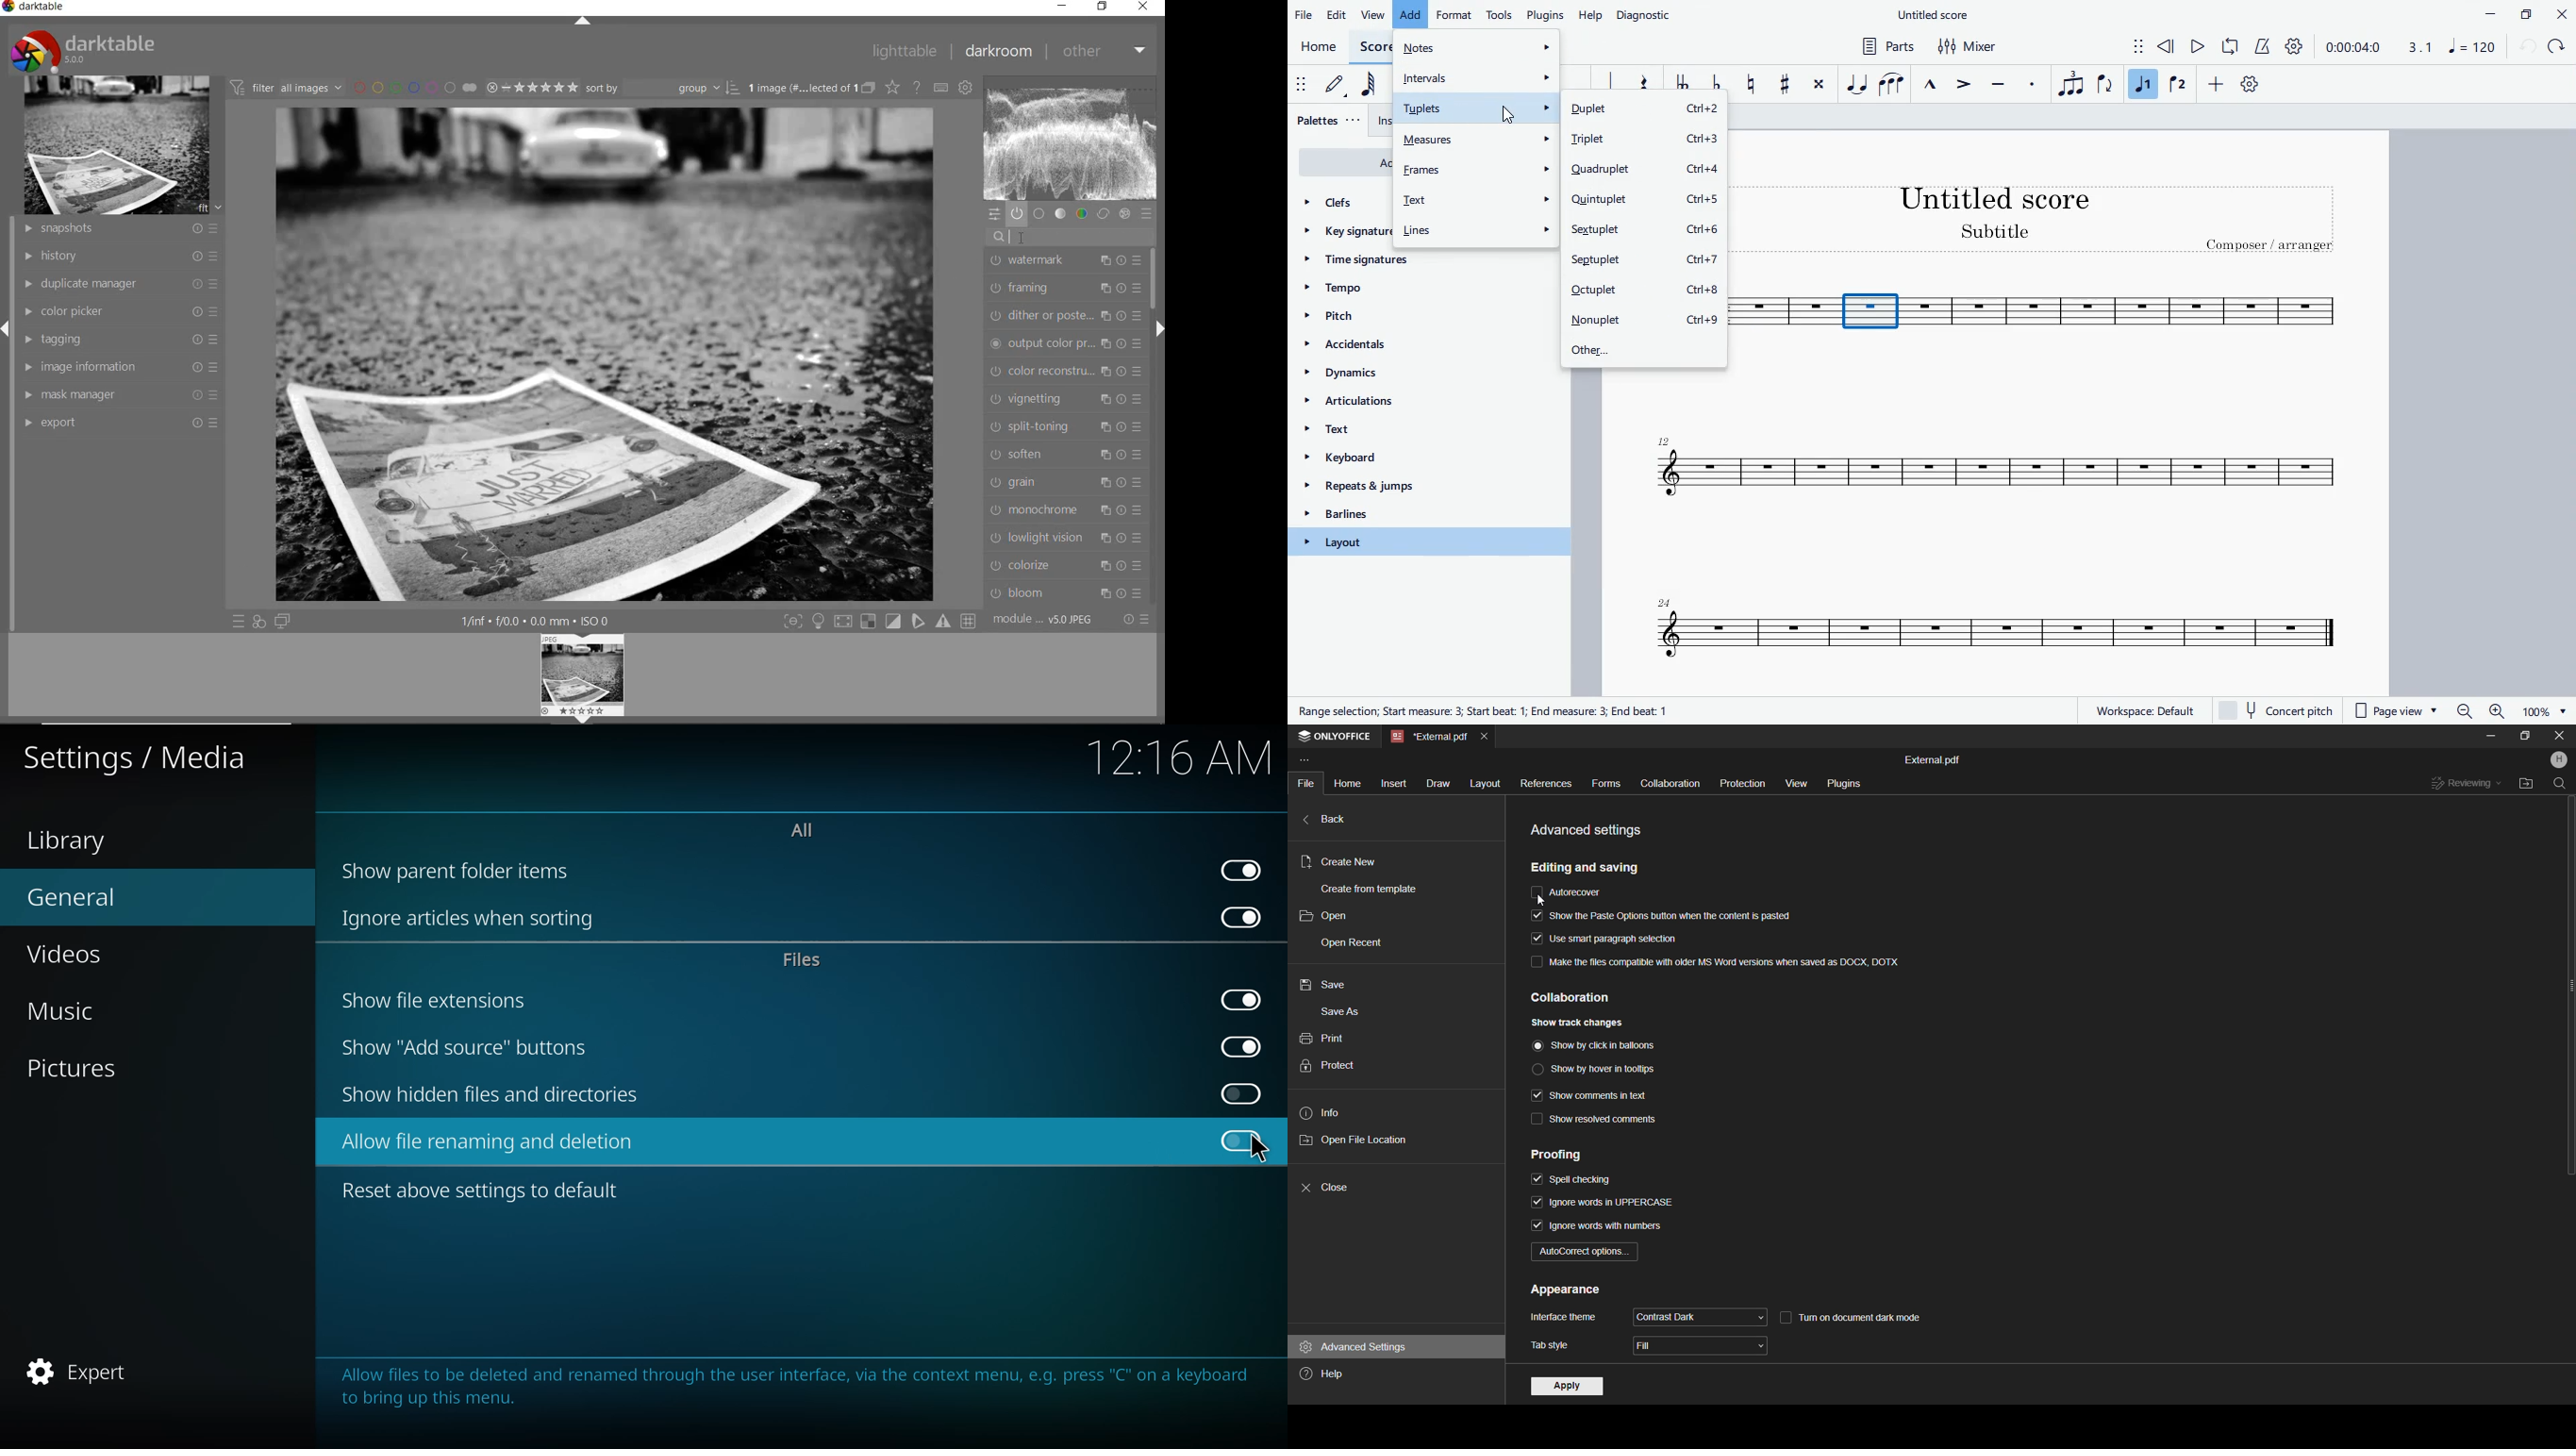 Image resolution: width=2576 pixels, height=1456 pixels. What do you see at coordinates (1353, 944) in the screenshot?
I see `open recent` at bounding box center [1353, 944].